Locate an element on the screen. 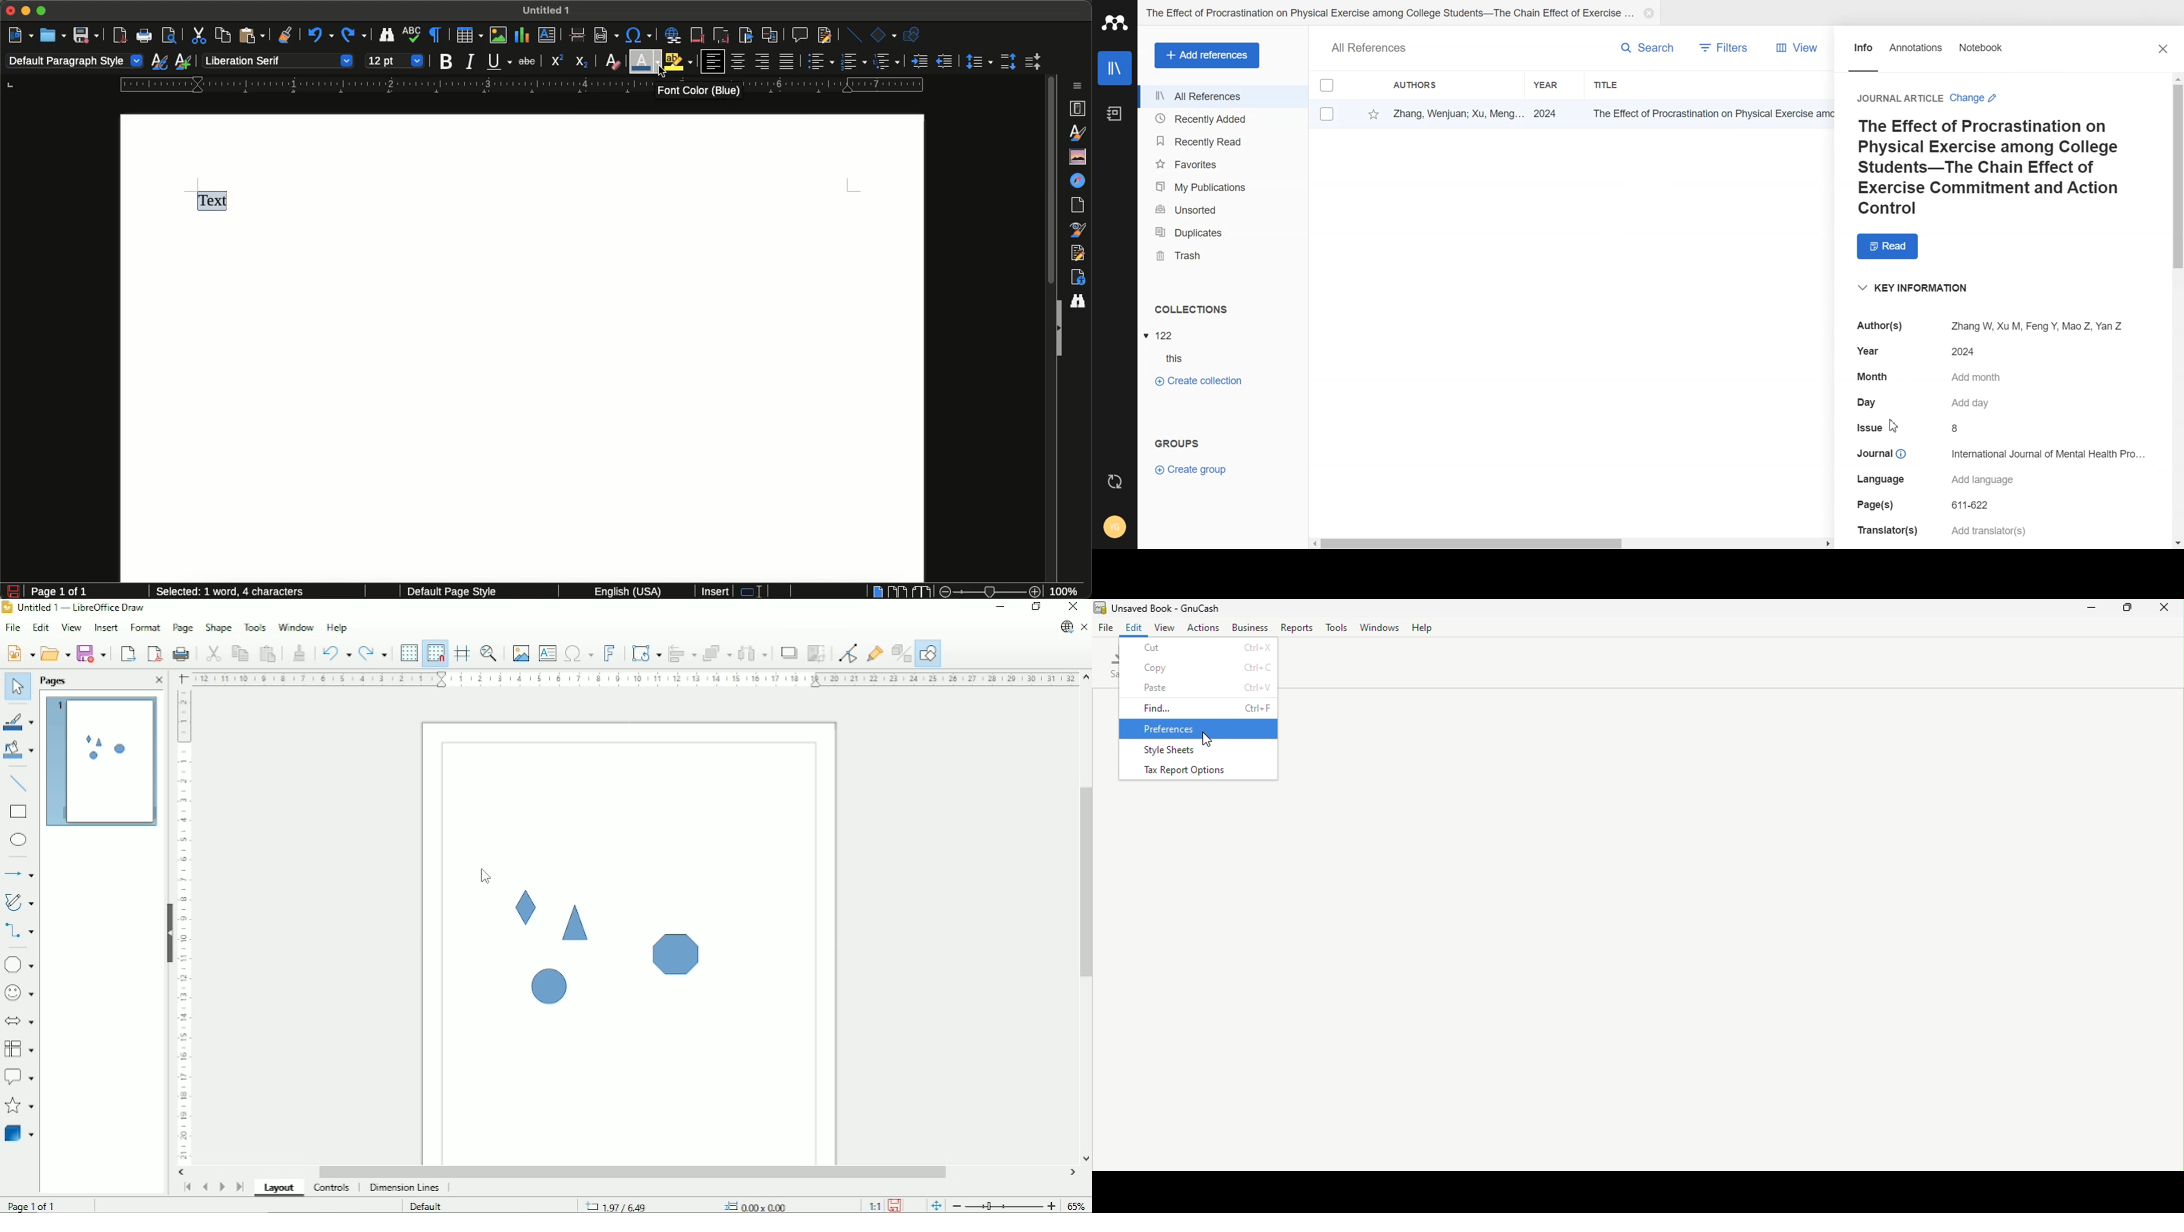  Vertical scroll button is located at coordinates (1085, 1158).